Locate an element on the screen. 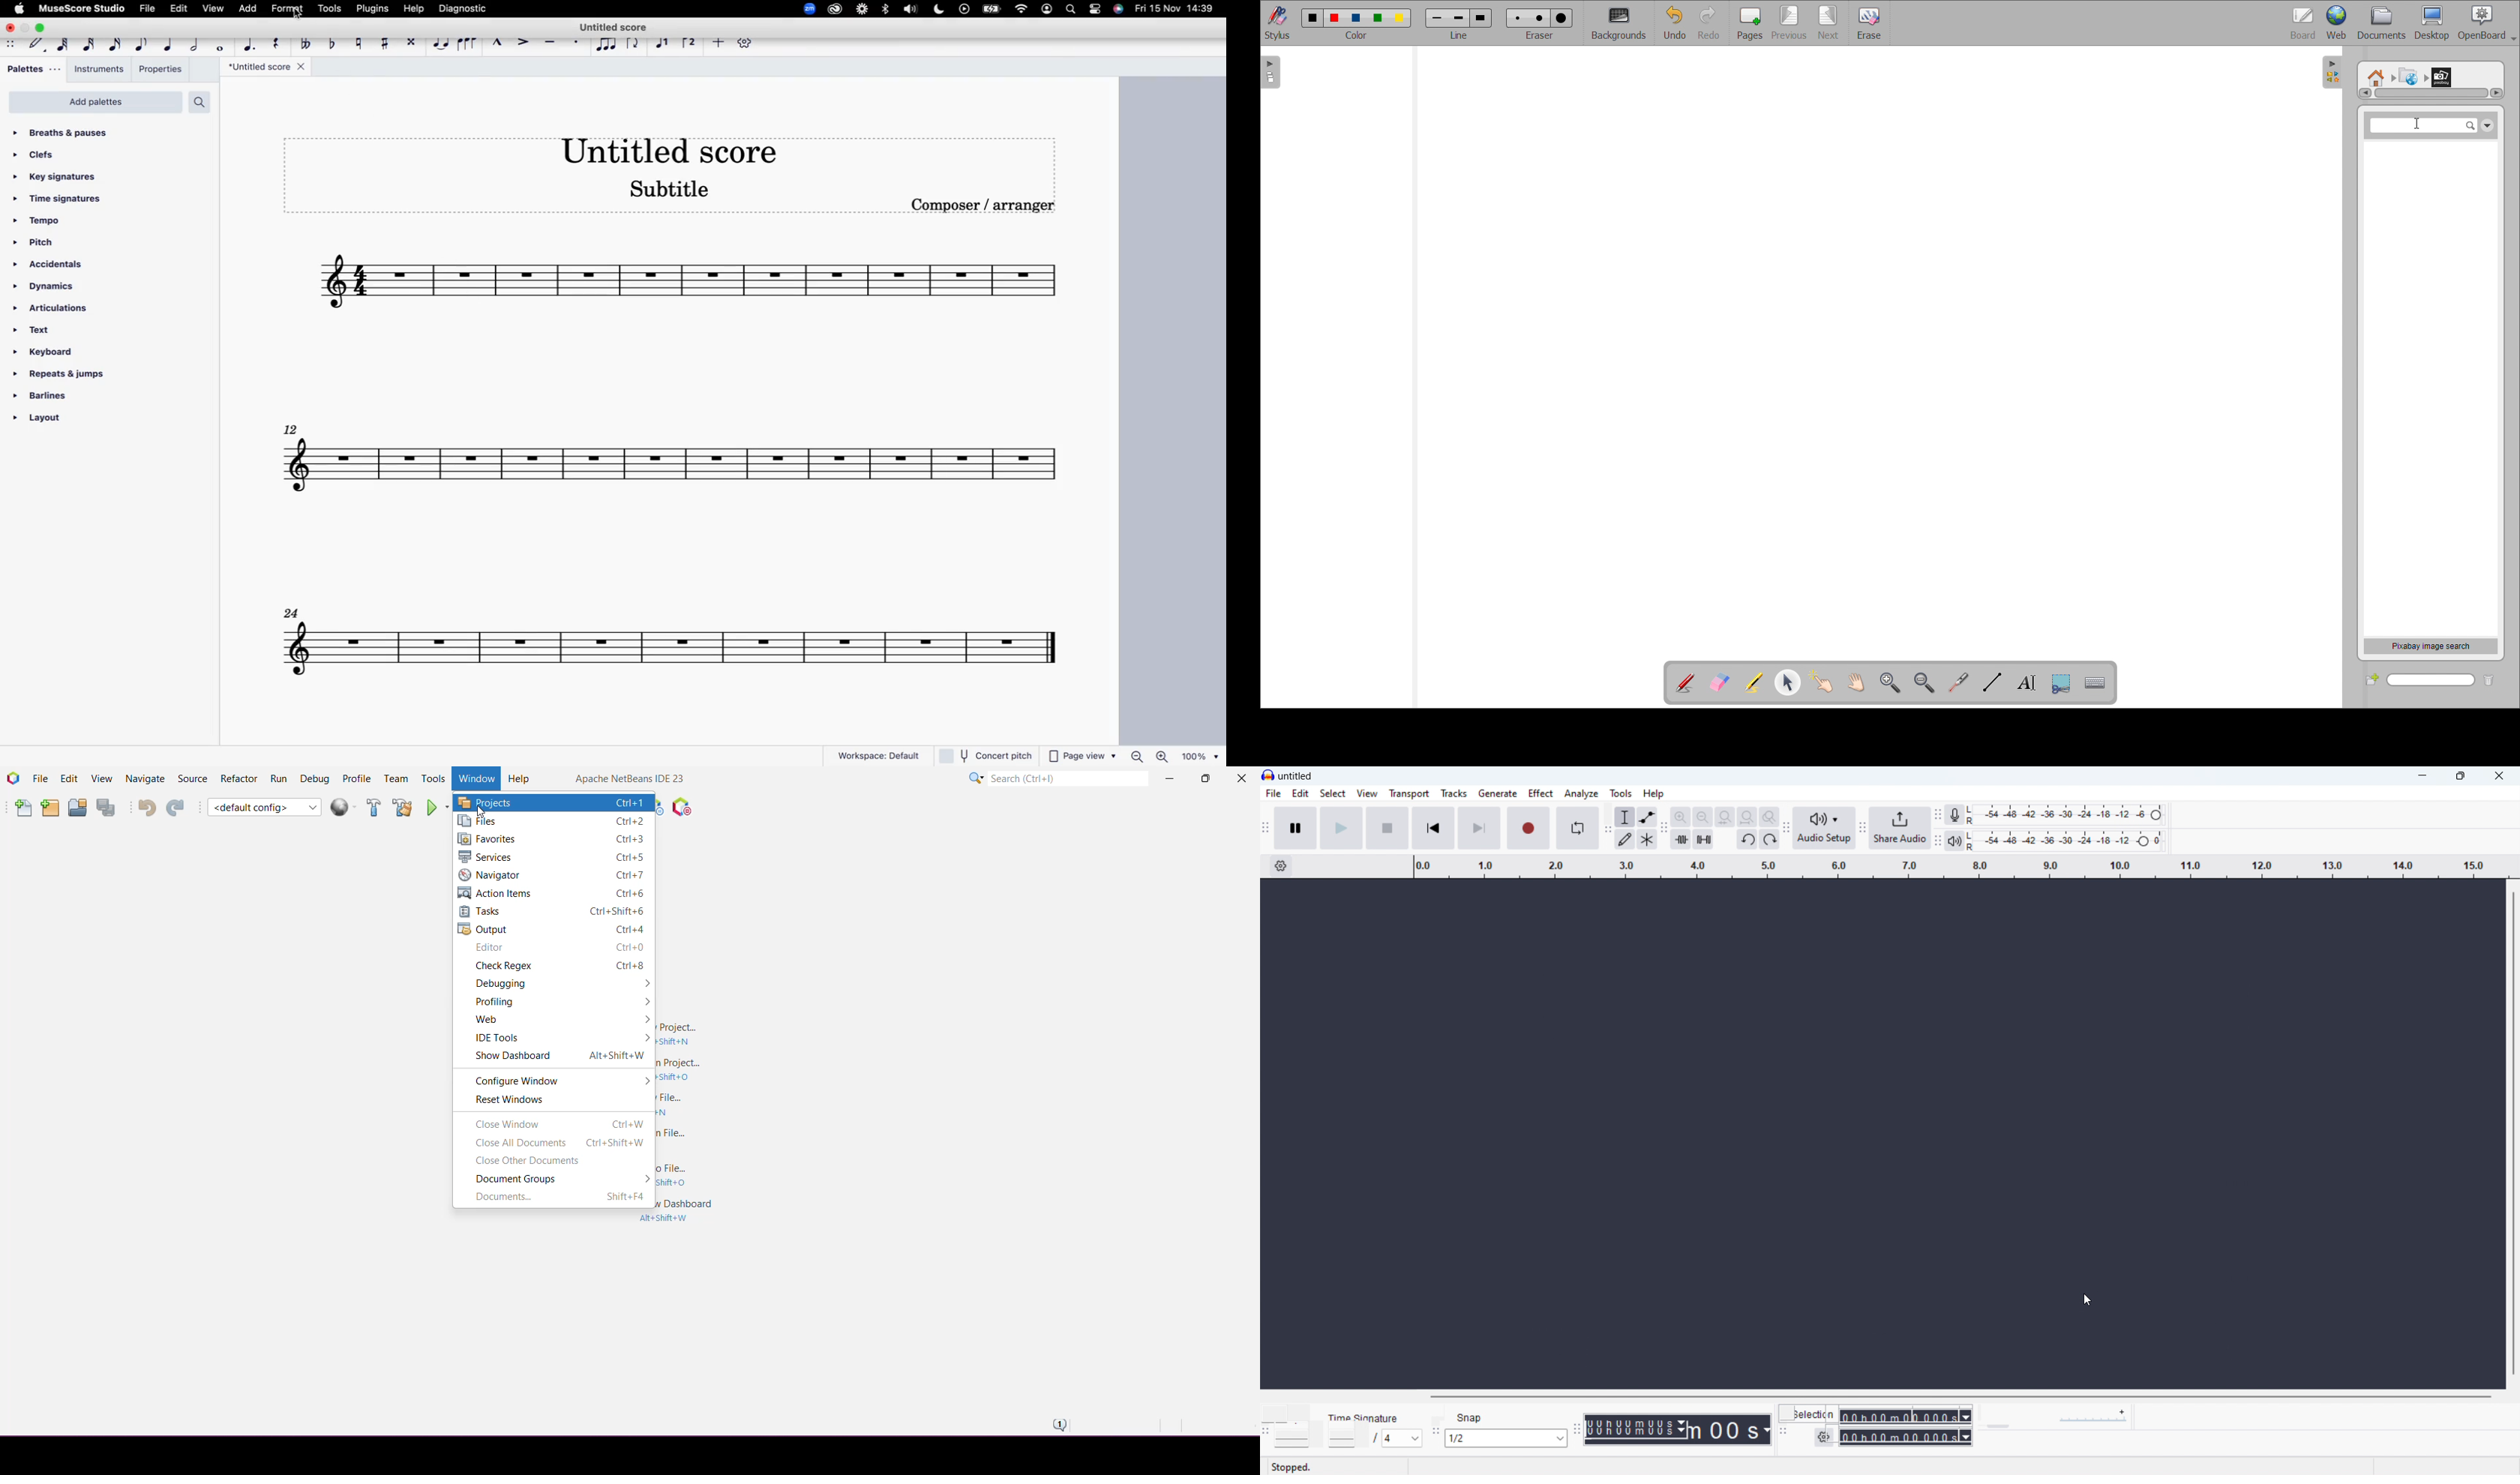  toggle double flat is located at coordinates (307, 45).